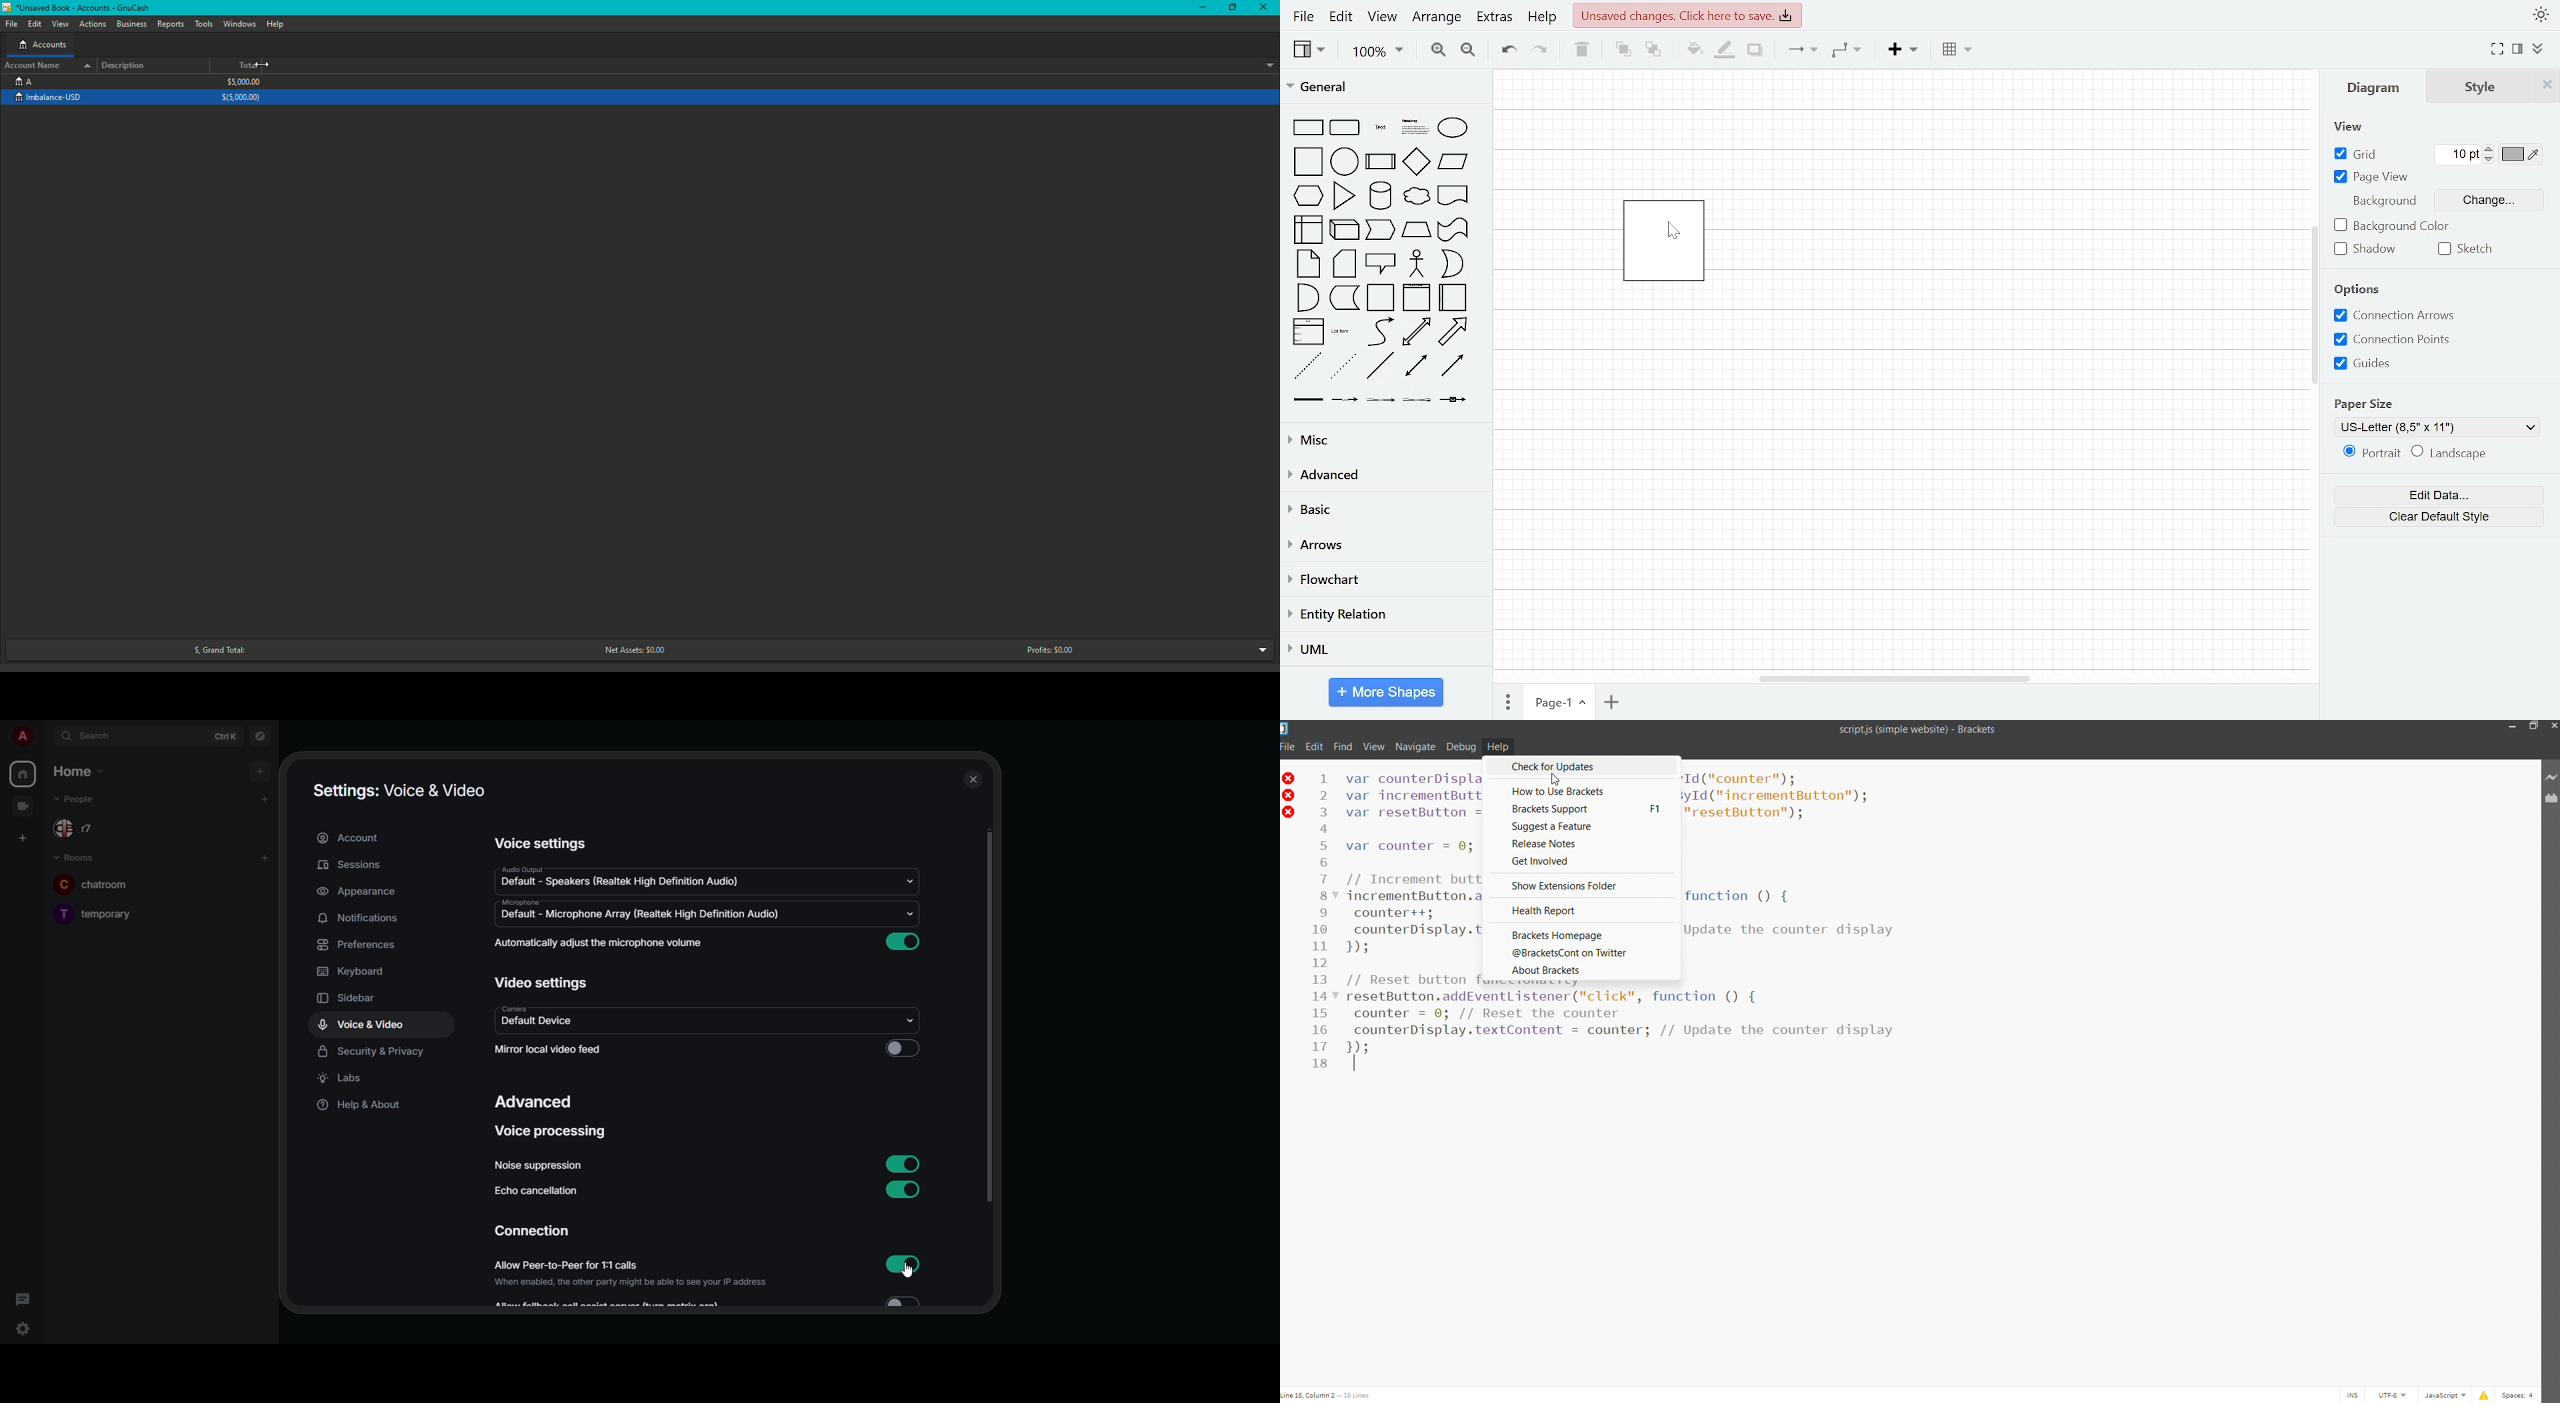 The image size is (2576, 1428). I want to click on diamond, so click(1417, 162).